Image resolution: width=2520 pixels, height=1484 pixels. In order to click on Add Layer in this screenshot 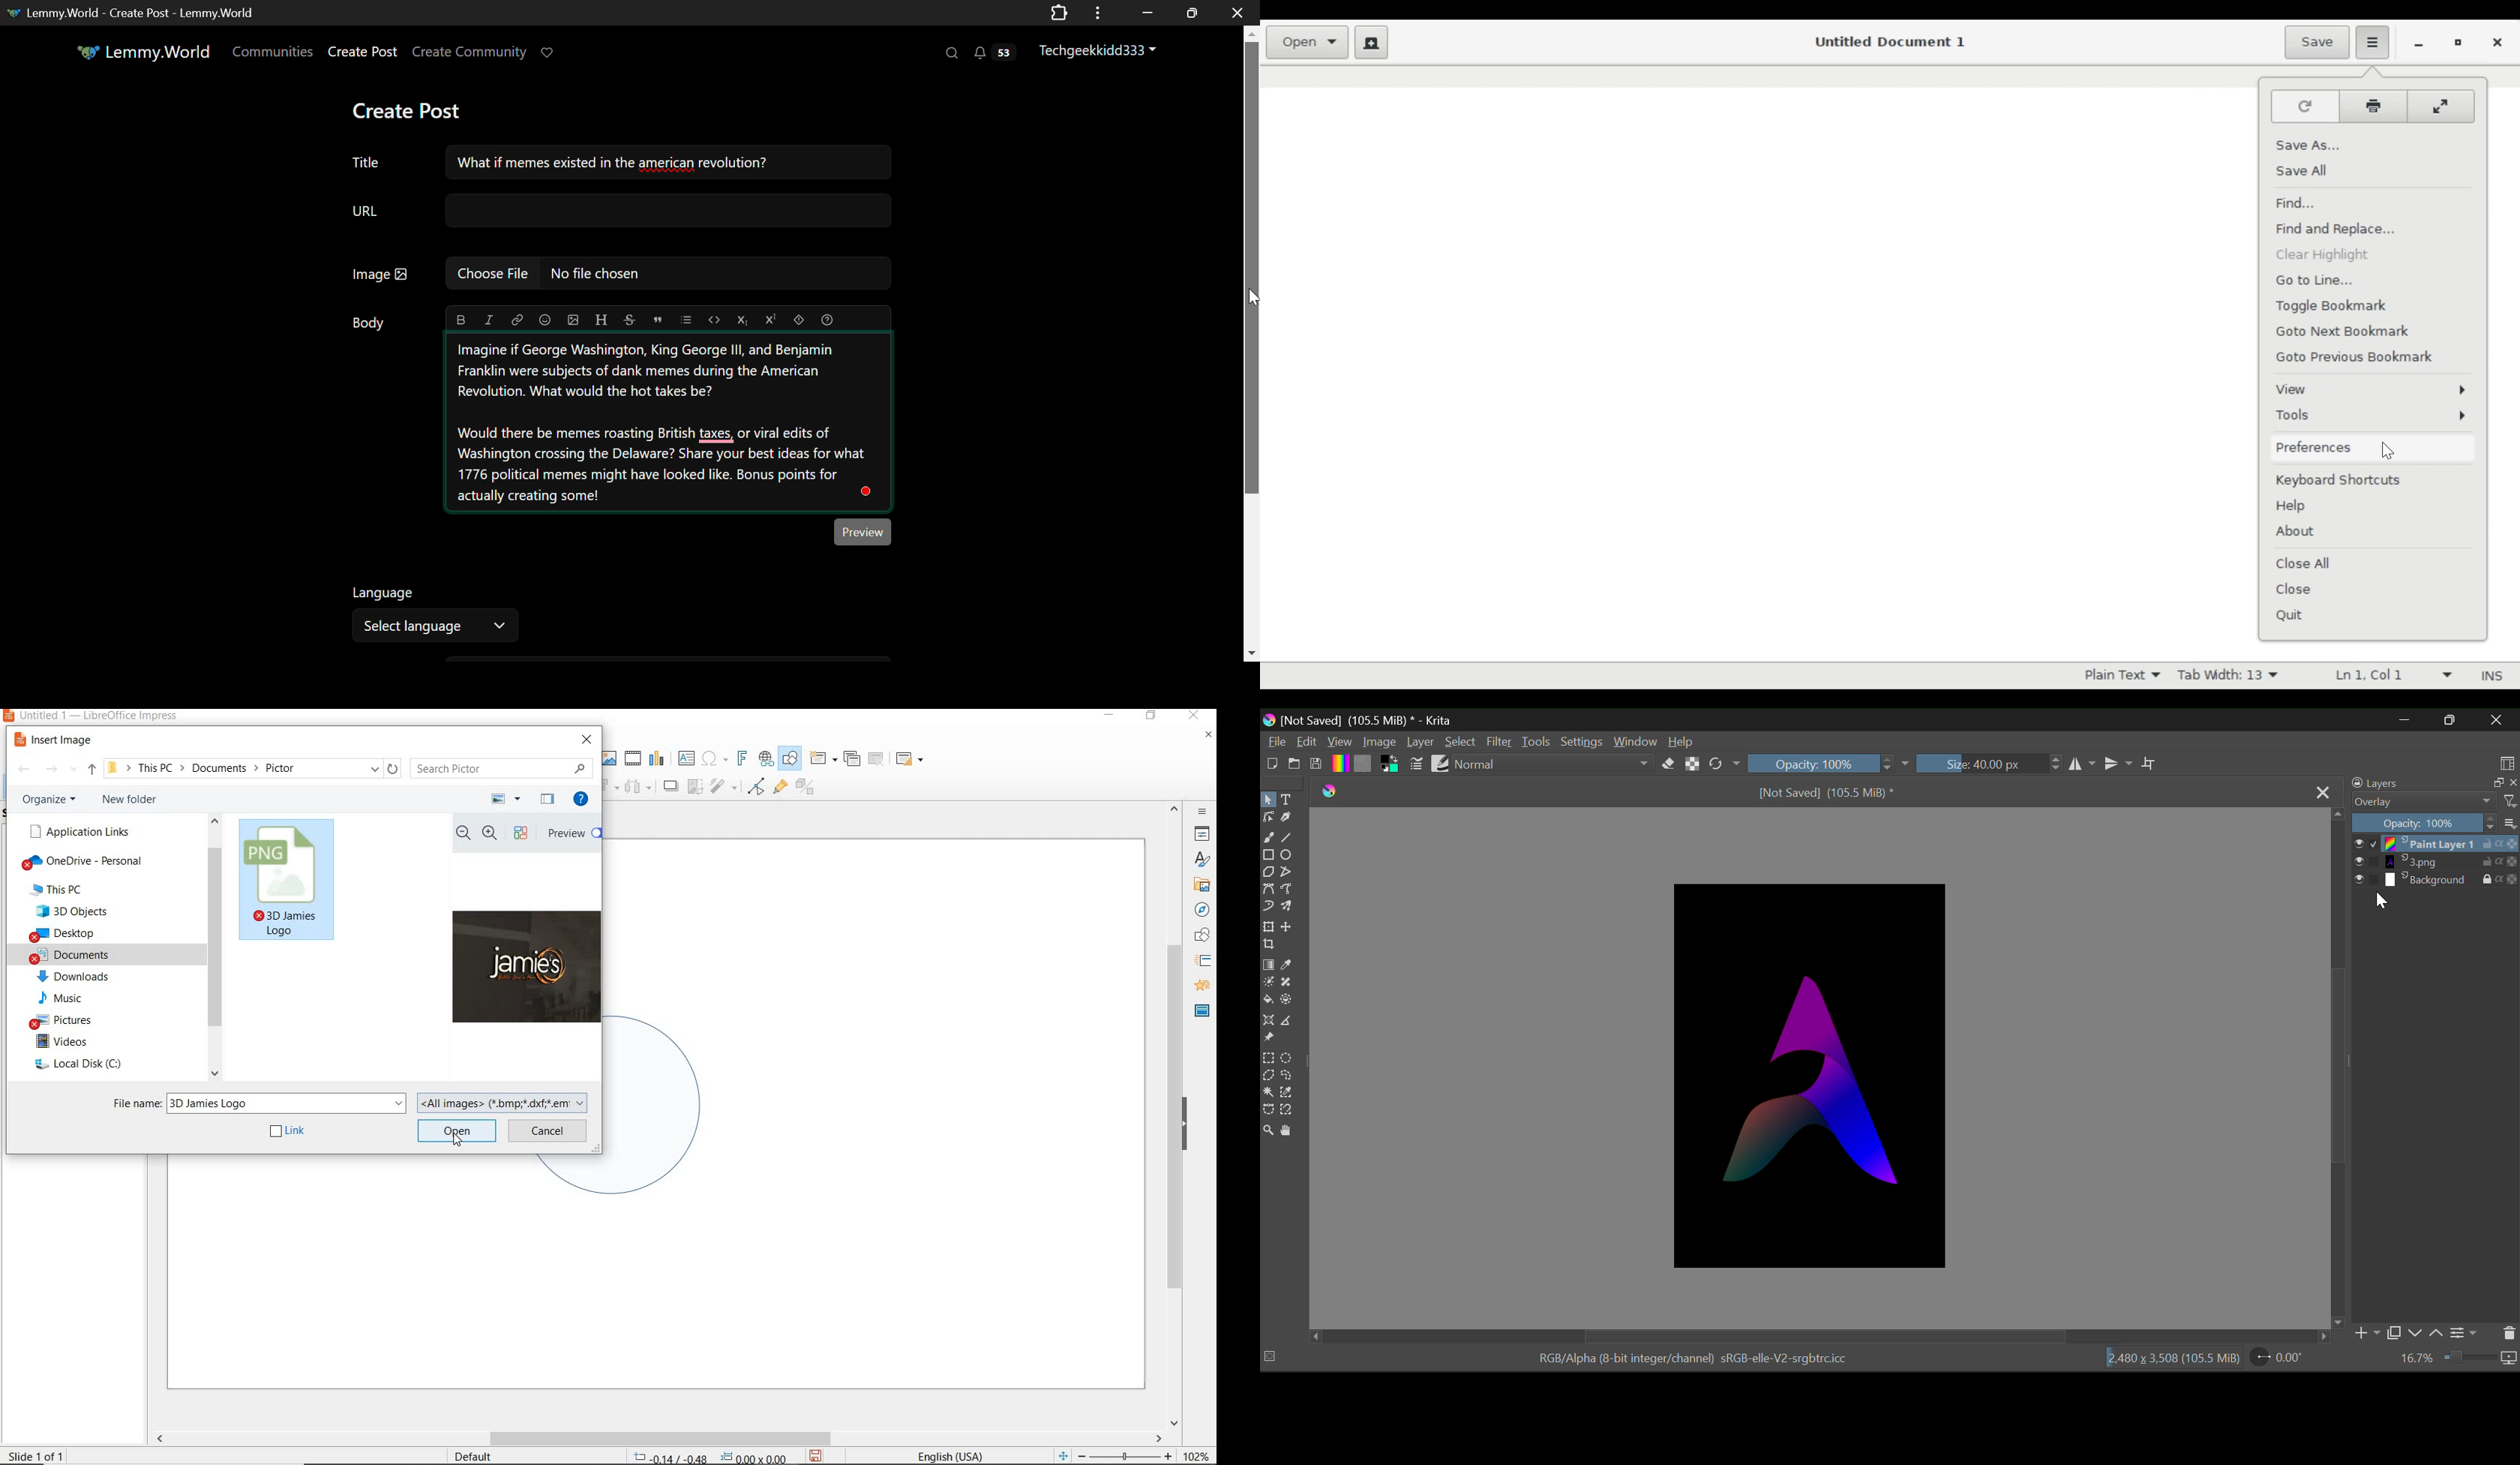, I will do `click(2367, 1332)`.